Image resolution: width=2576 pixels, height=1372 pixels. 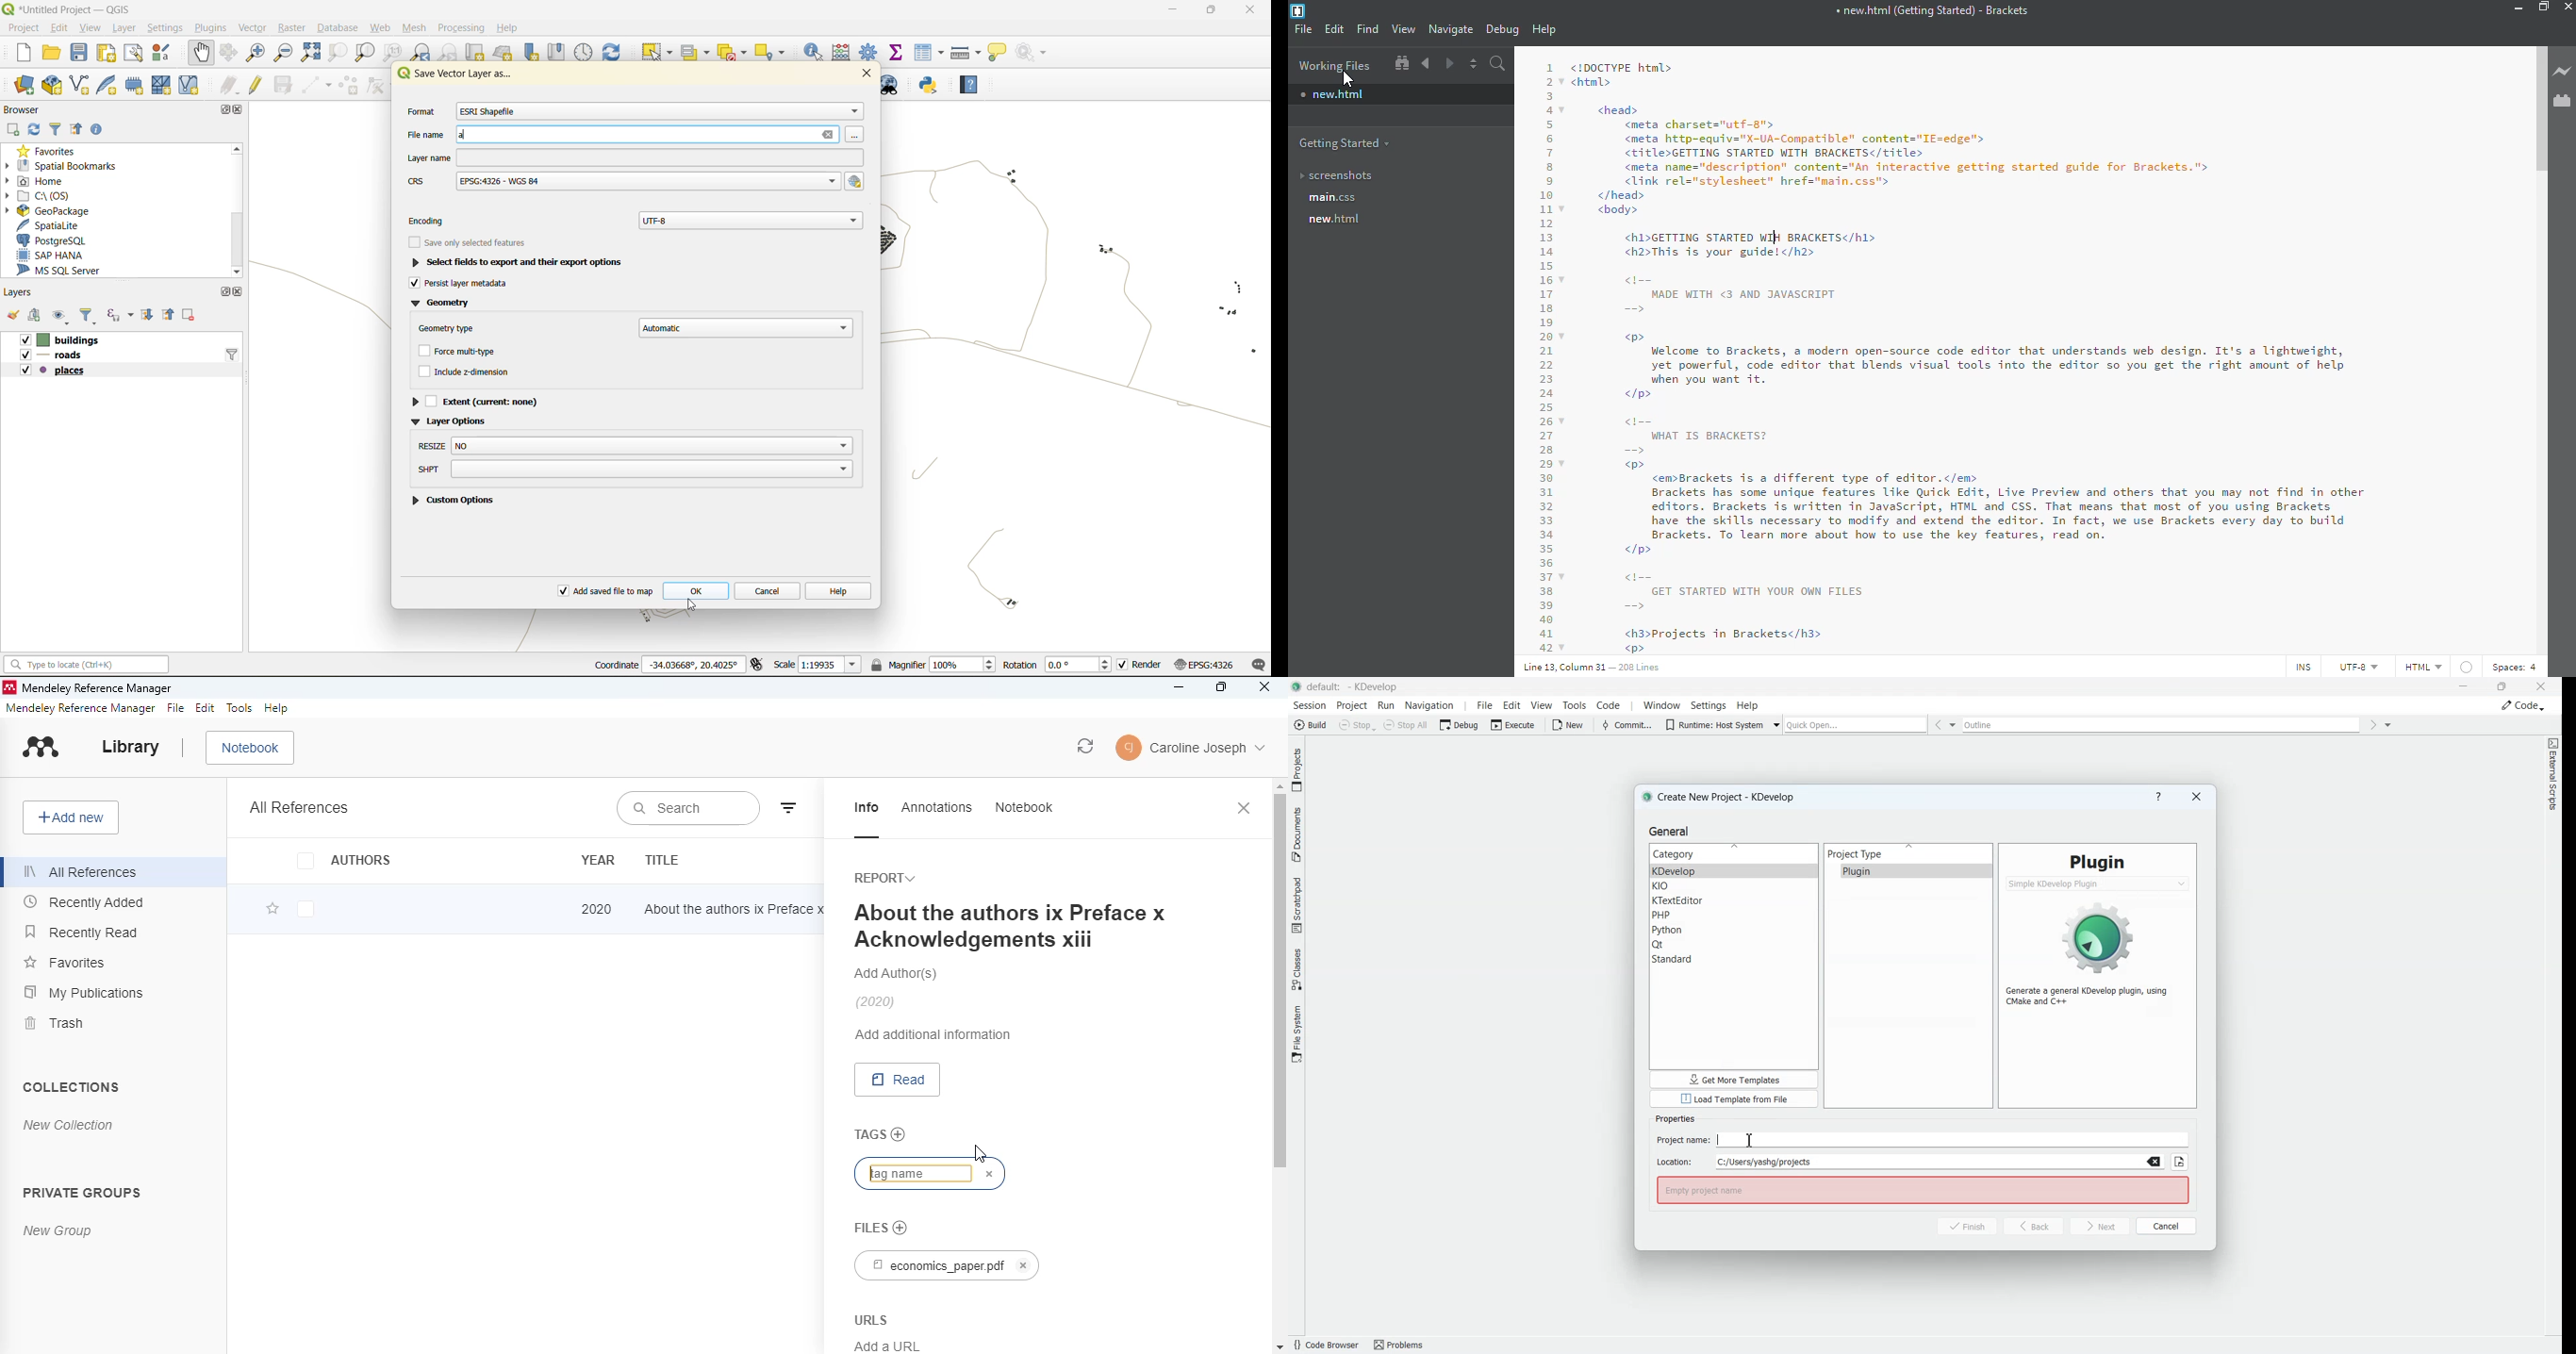 What do you see at coordinates (1734, 959) in the screenshot?
I see `Standard` at bounding box center [1734, 959].